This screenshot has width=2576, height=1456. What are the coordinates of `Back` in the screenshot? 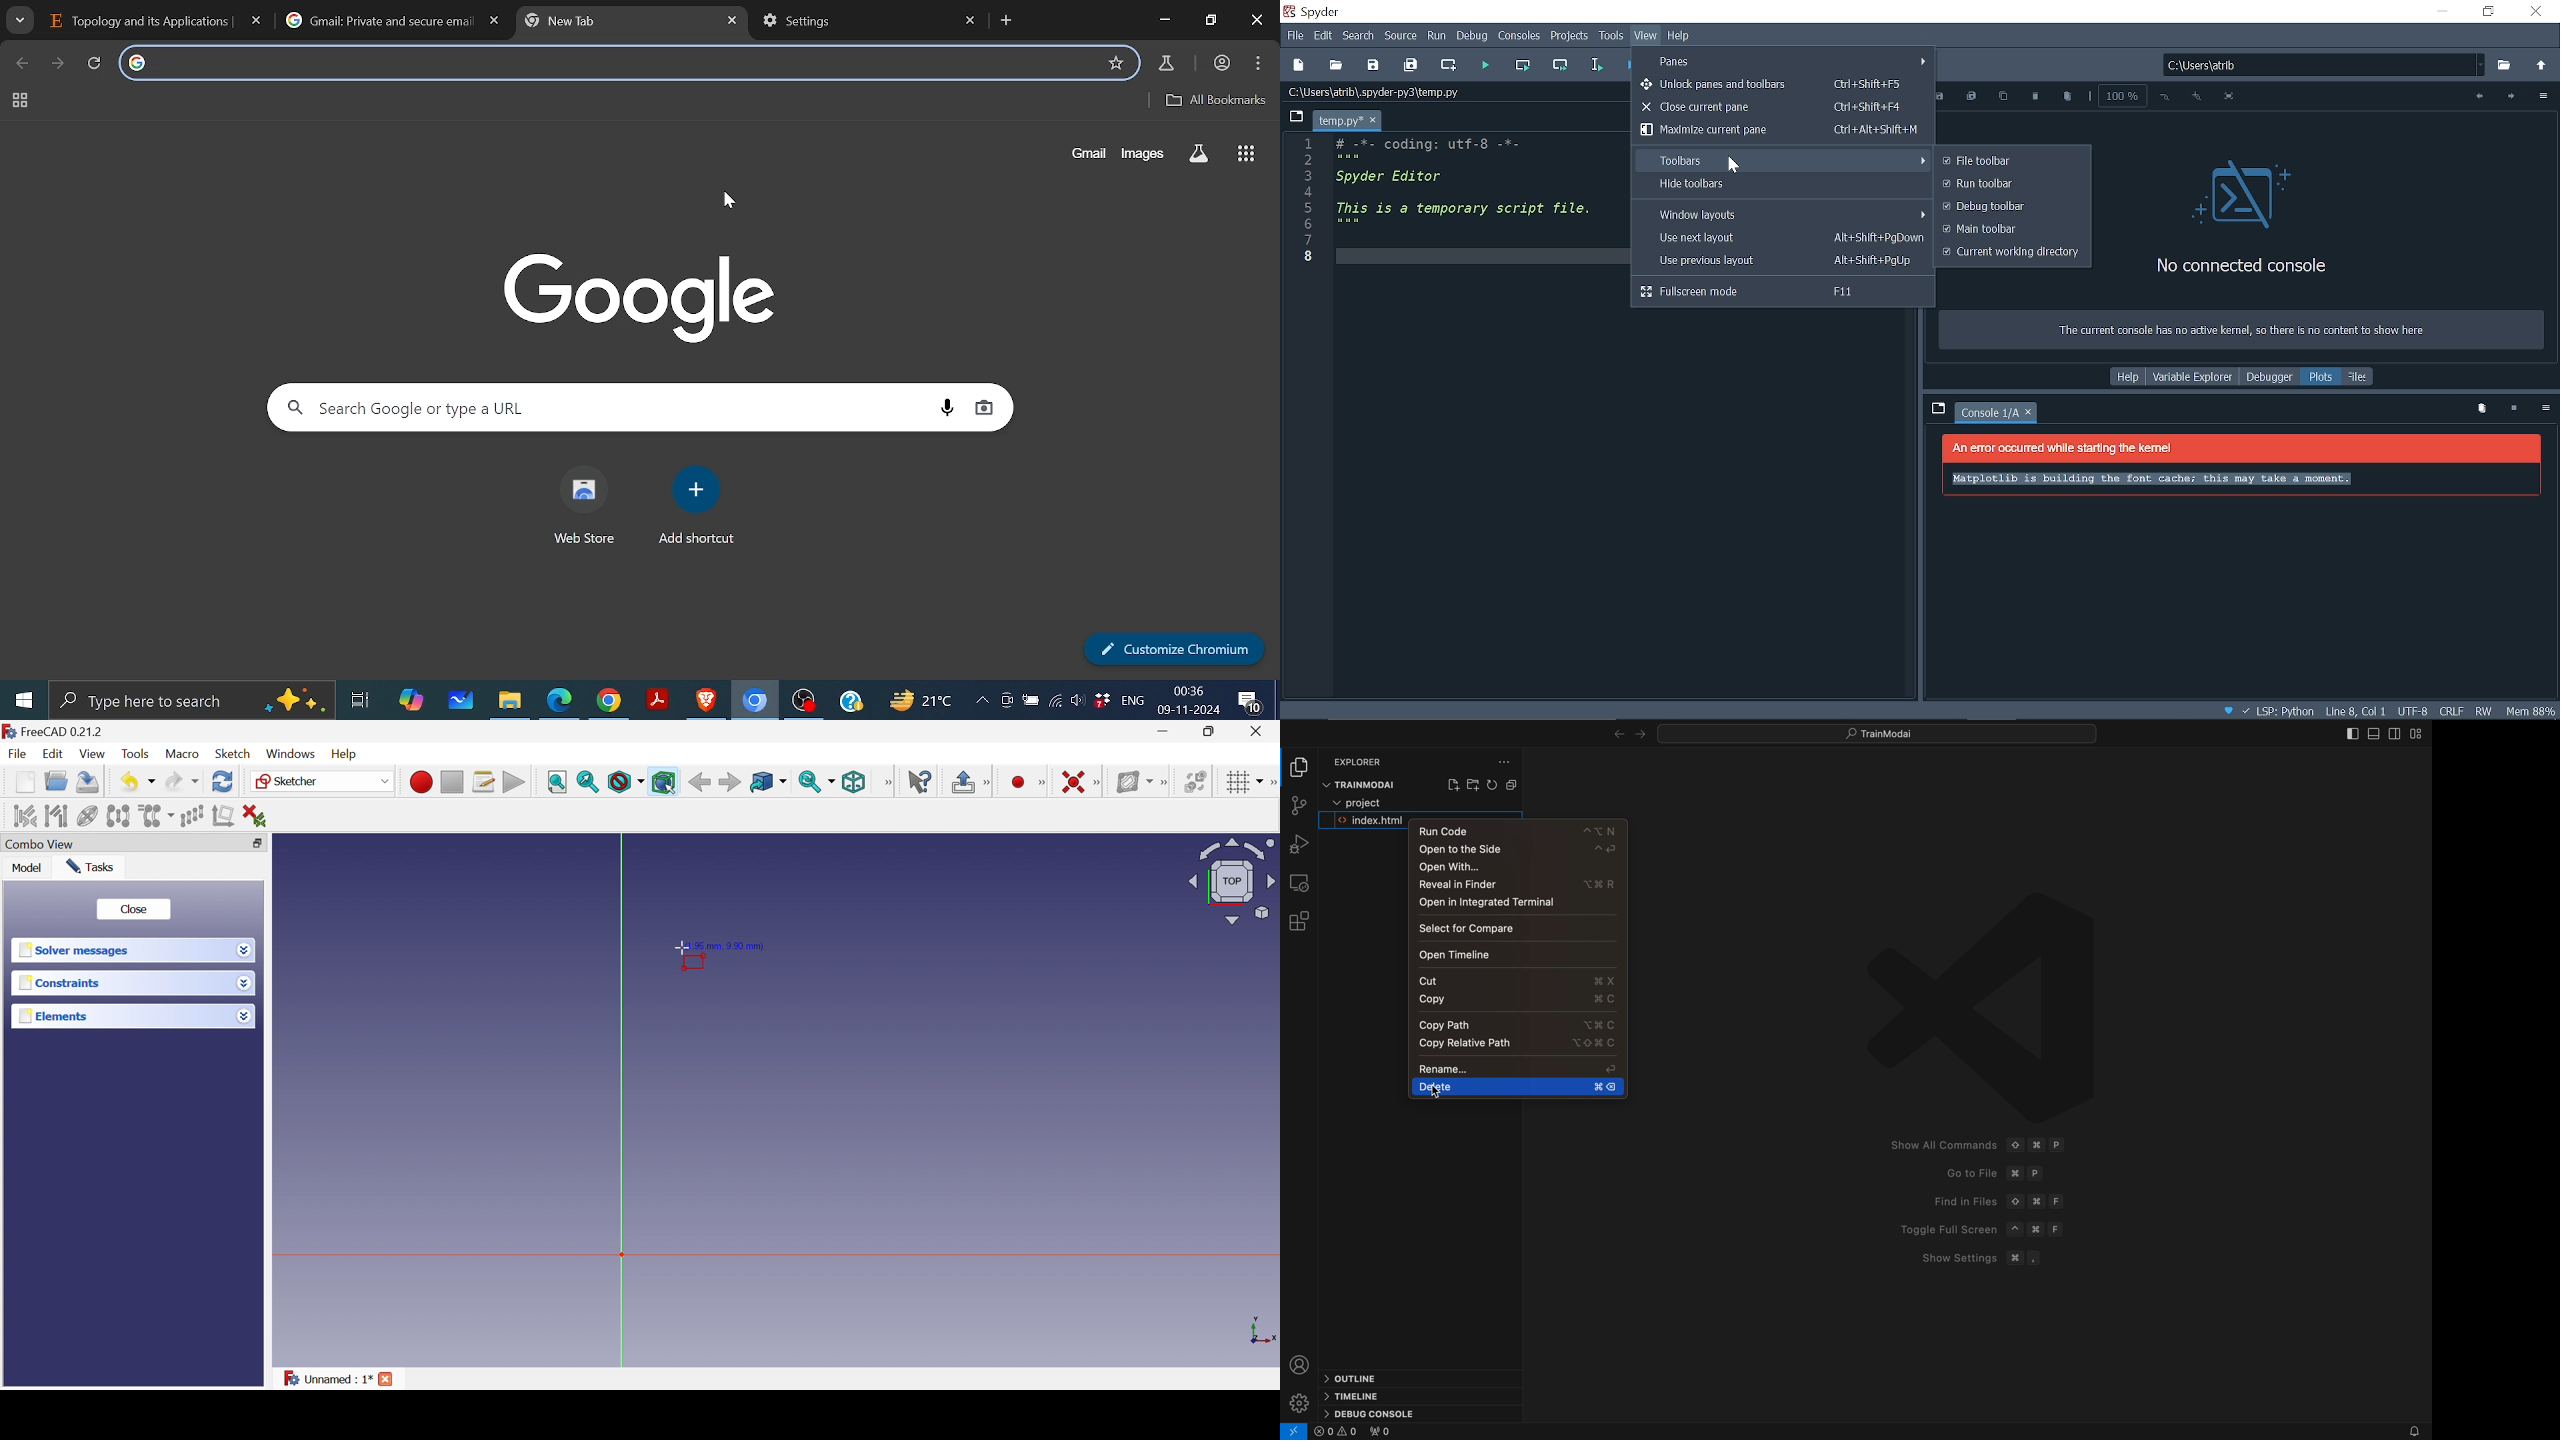 It's located at (699, 783).